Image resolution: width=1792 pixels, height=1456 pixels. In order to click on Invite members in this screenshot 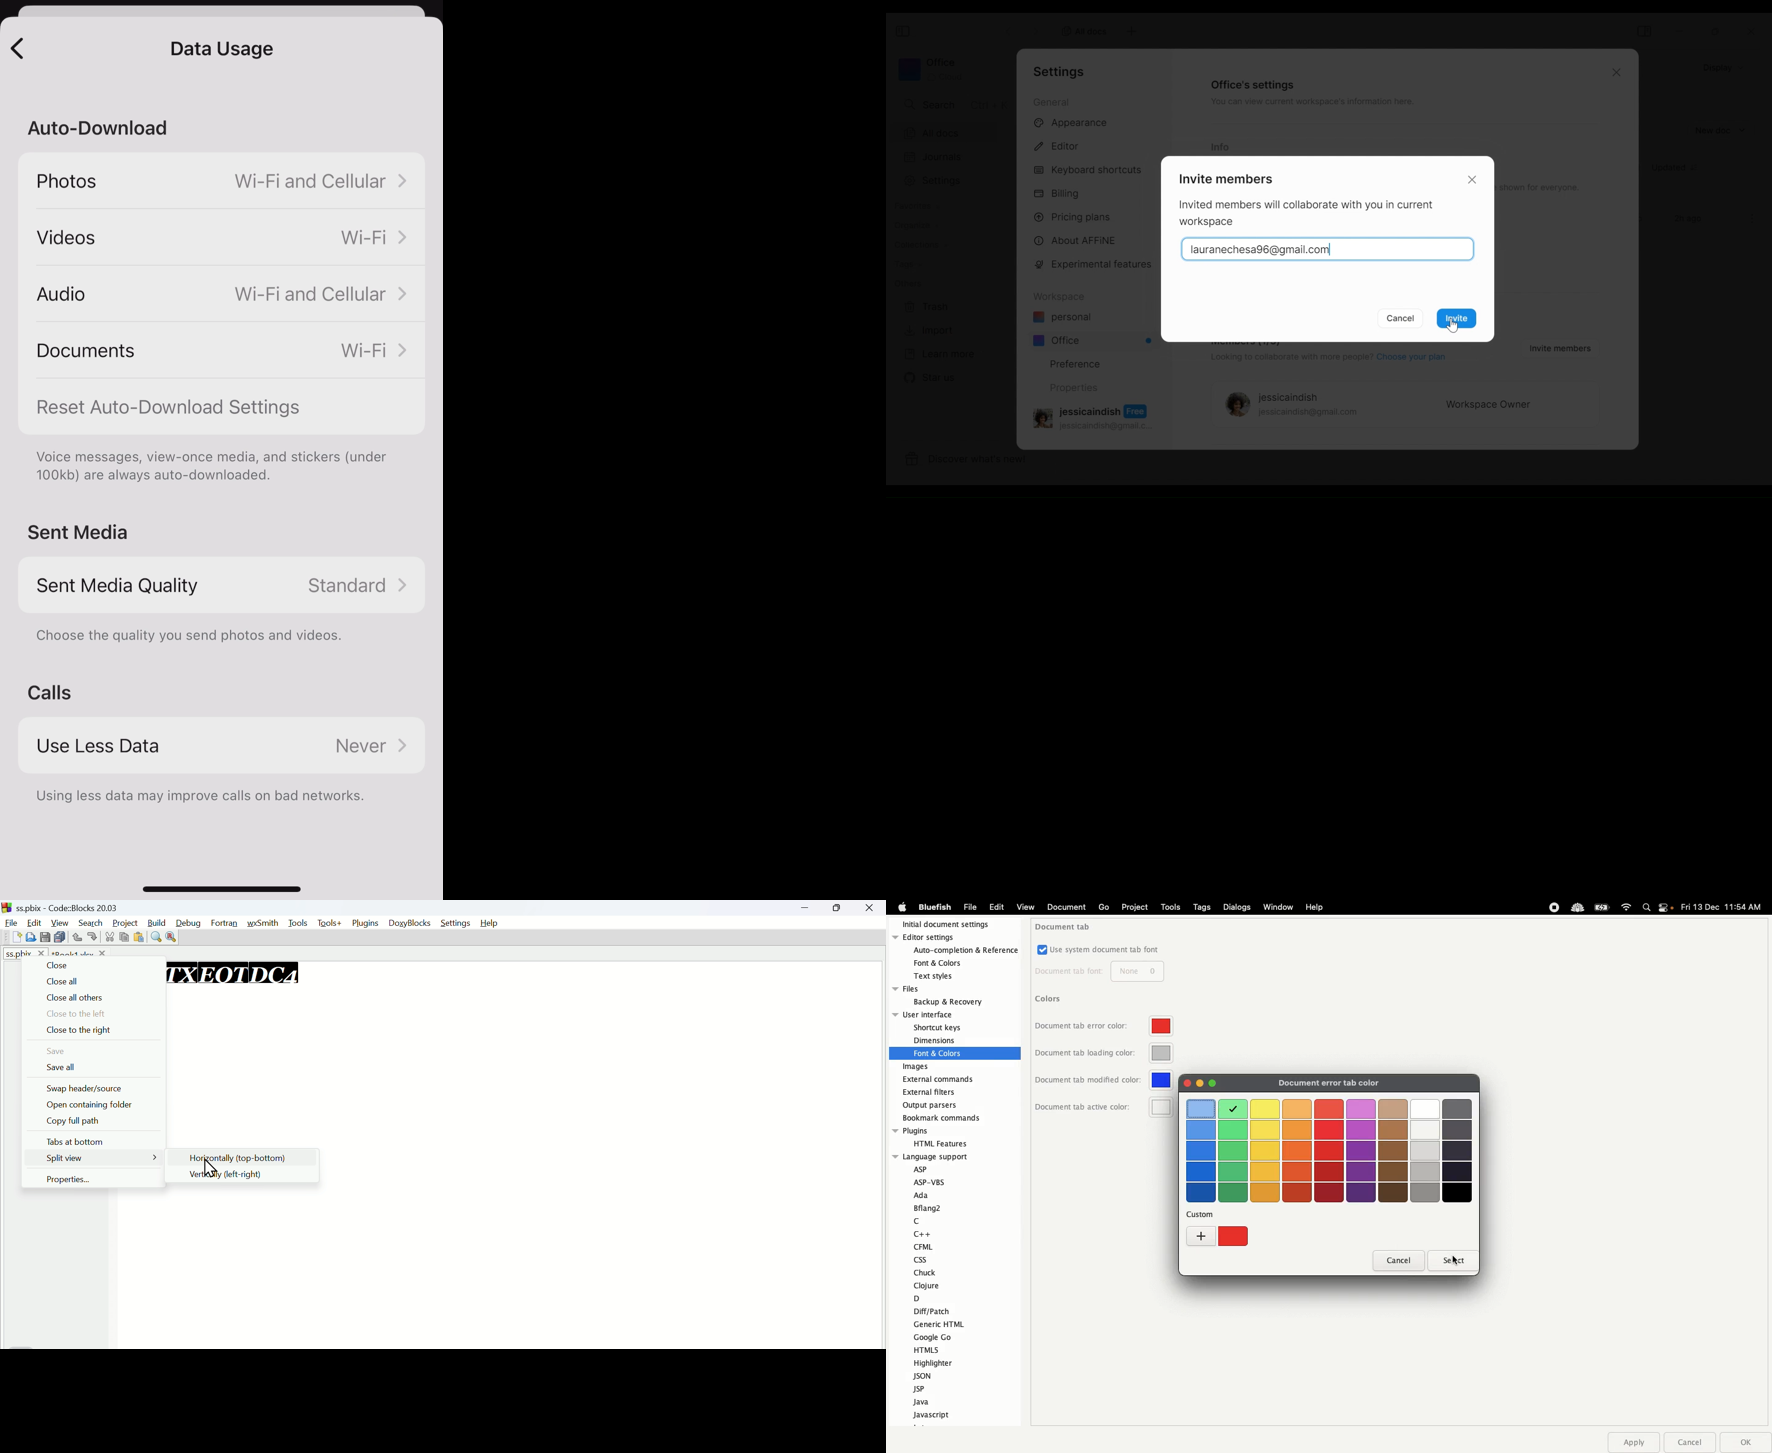, I will do `click(1224, 178)`.